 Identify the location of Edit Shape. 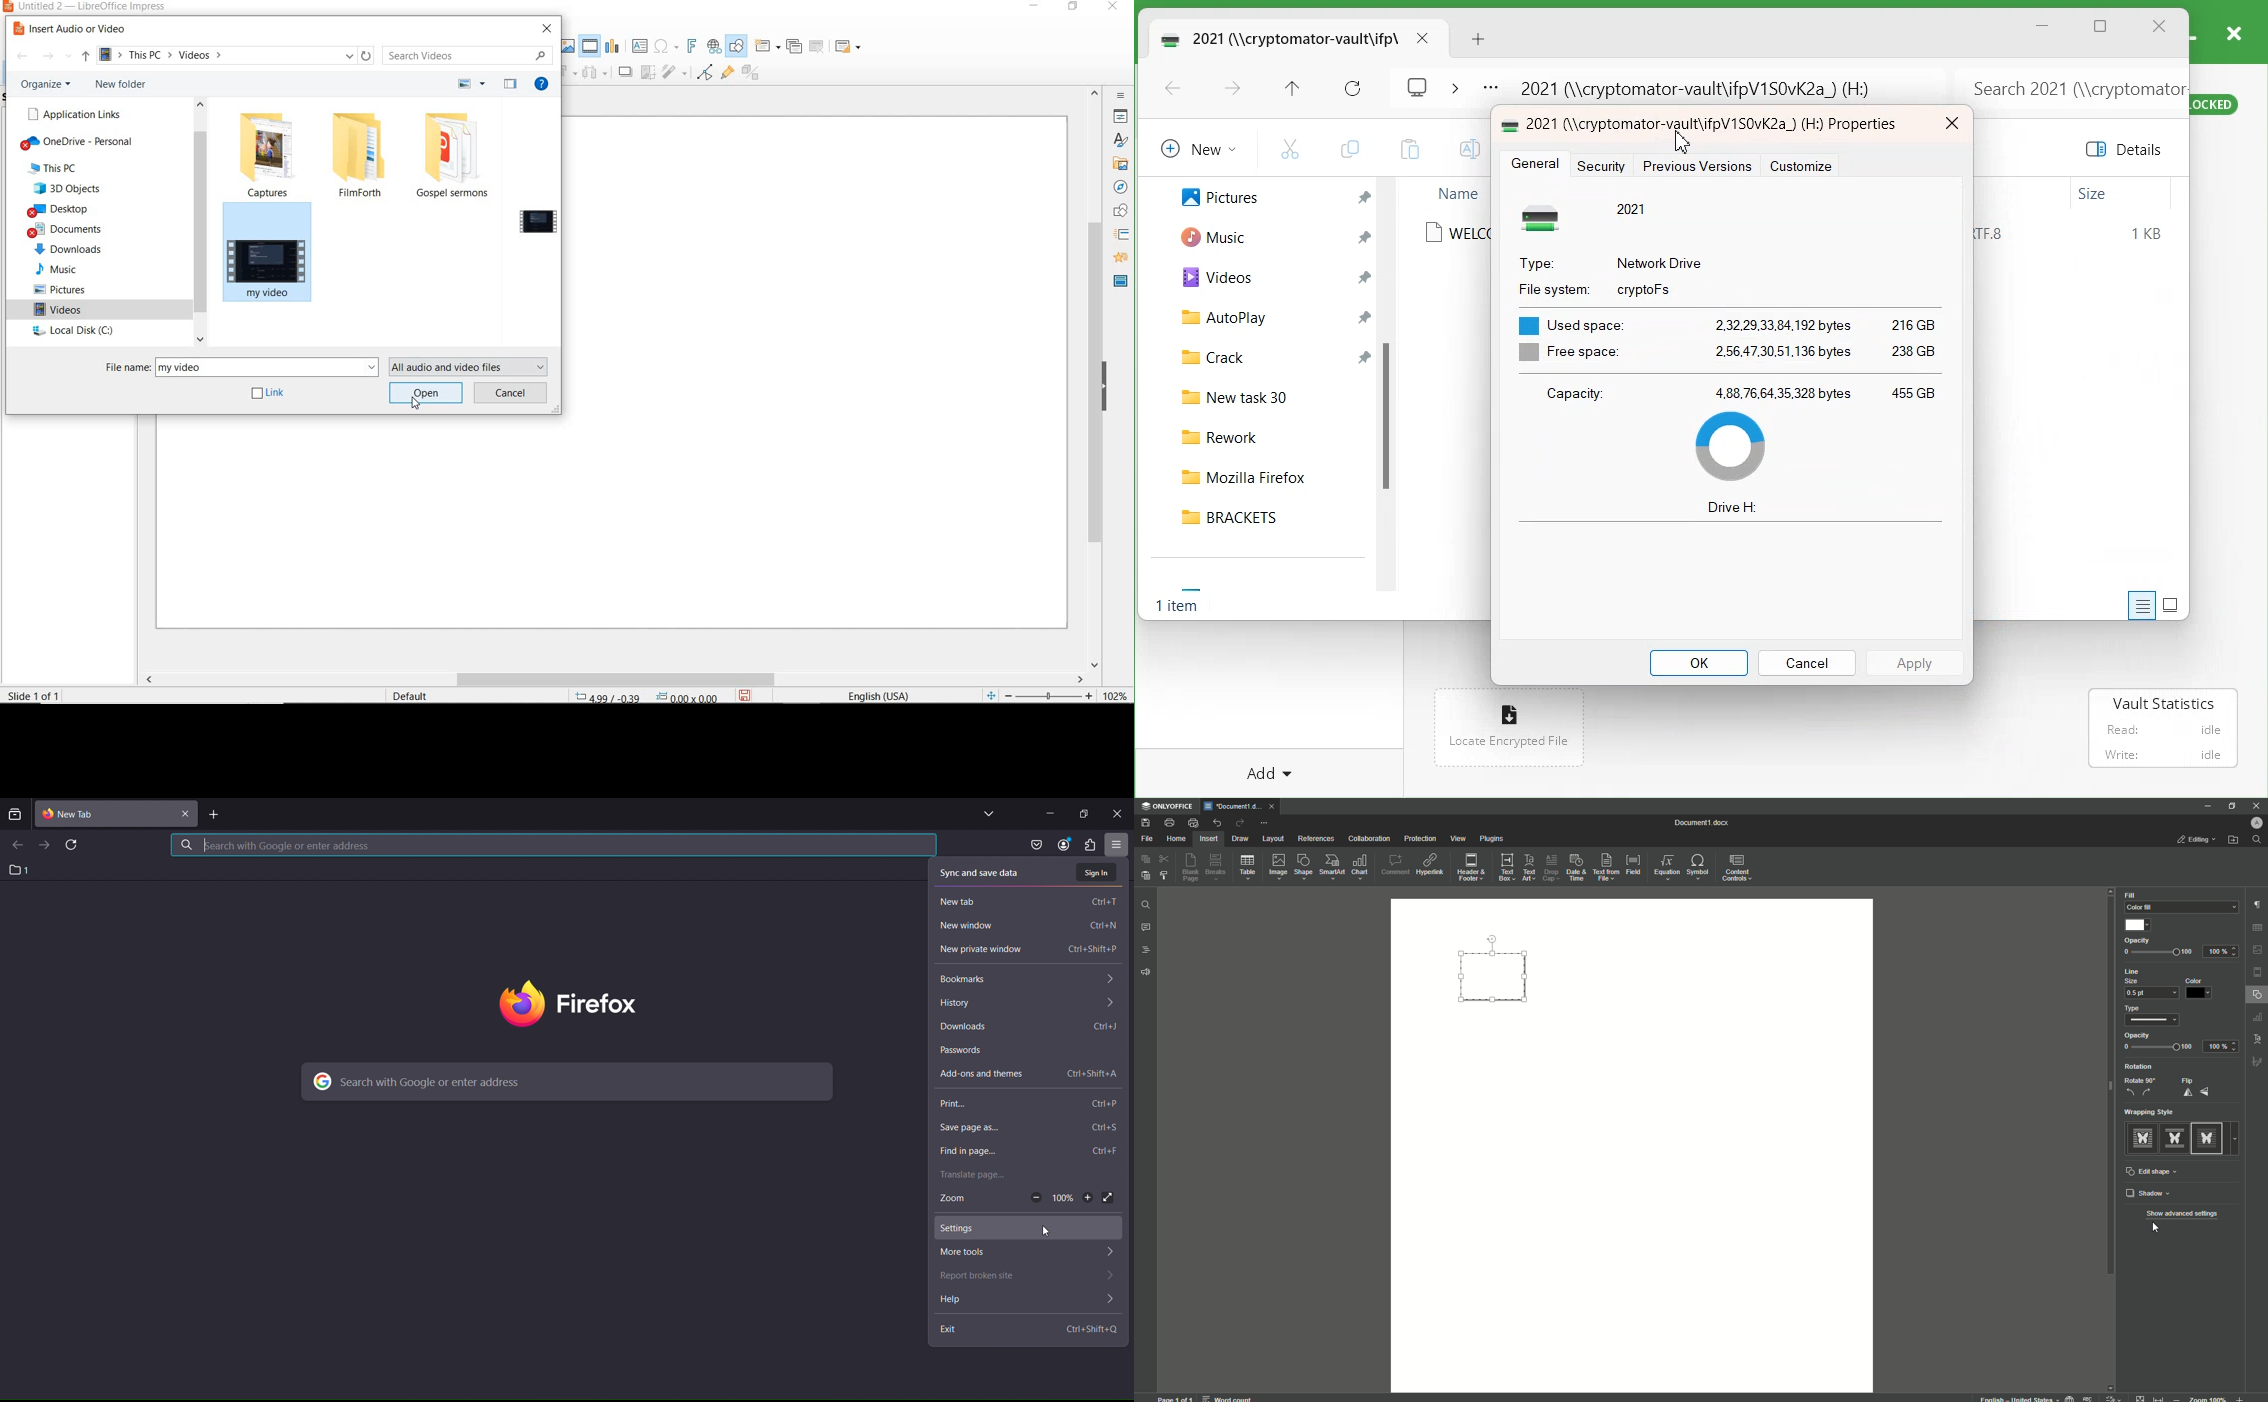
(2154, 1172).